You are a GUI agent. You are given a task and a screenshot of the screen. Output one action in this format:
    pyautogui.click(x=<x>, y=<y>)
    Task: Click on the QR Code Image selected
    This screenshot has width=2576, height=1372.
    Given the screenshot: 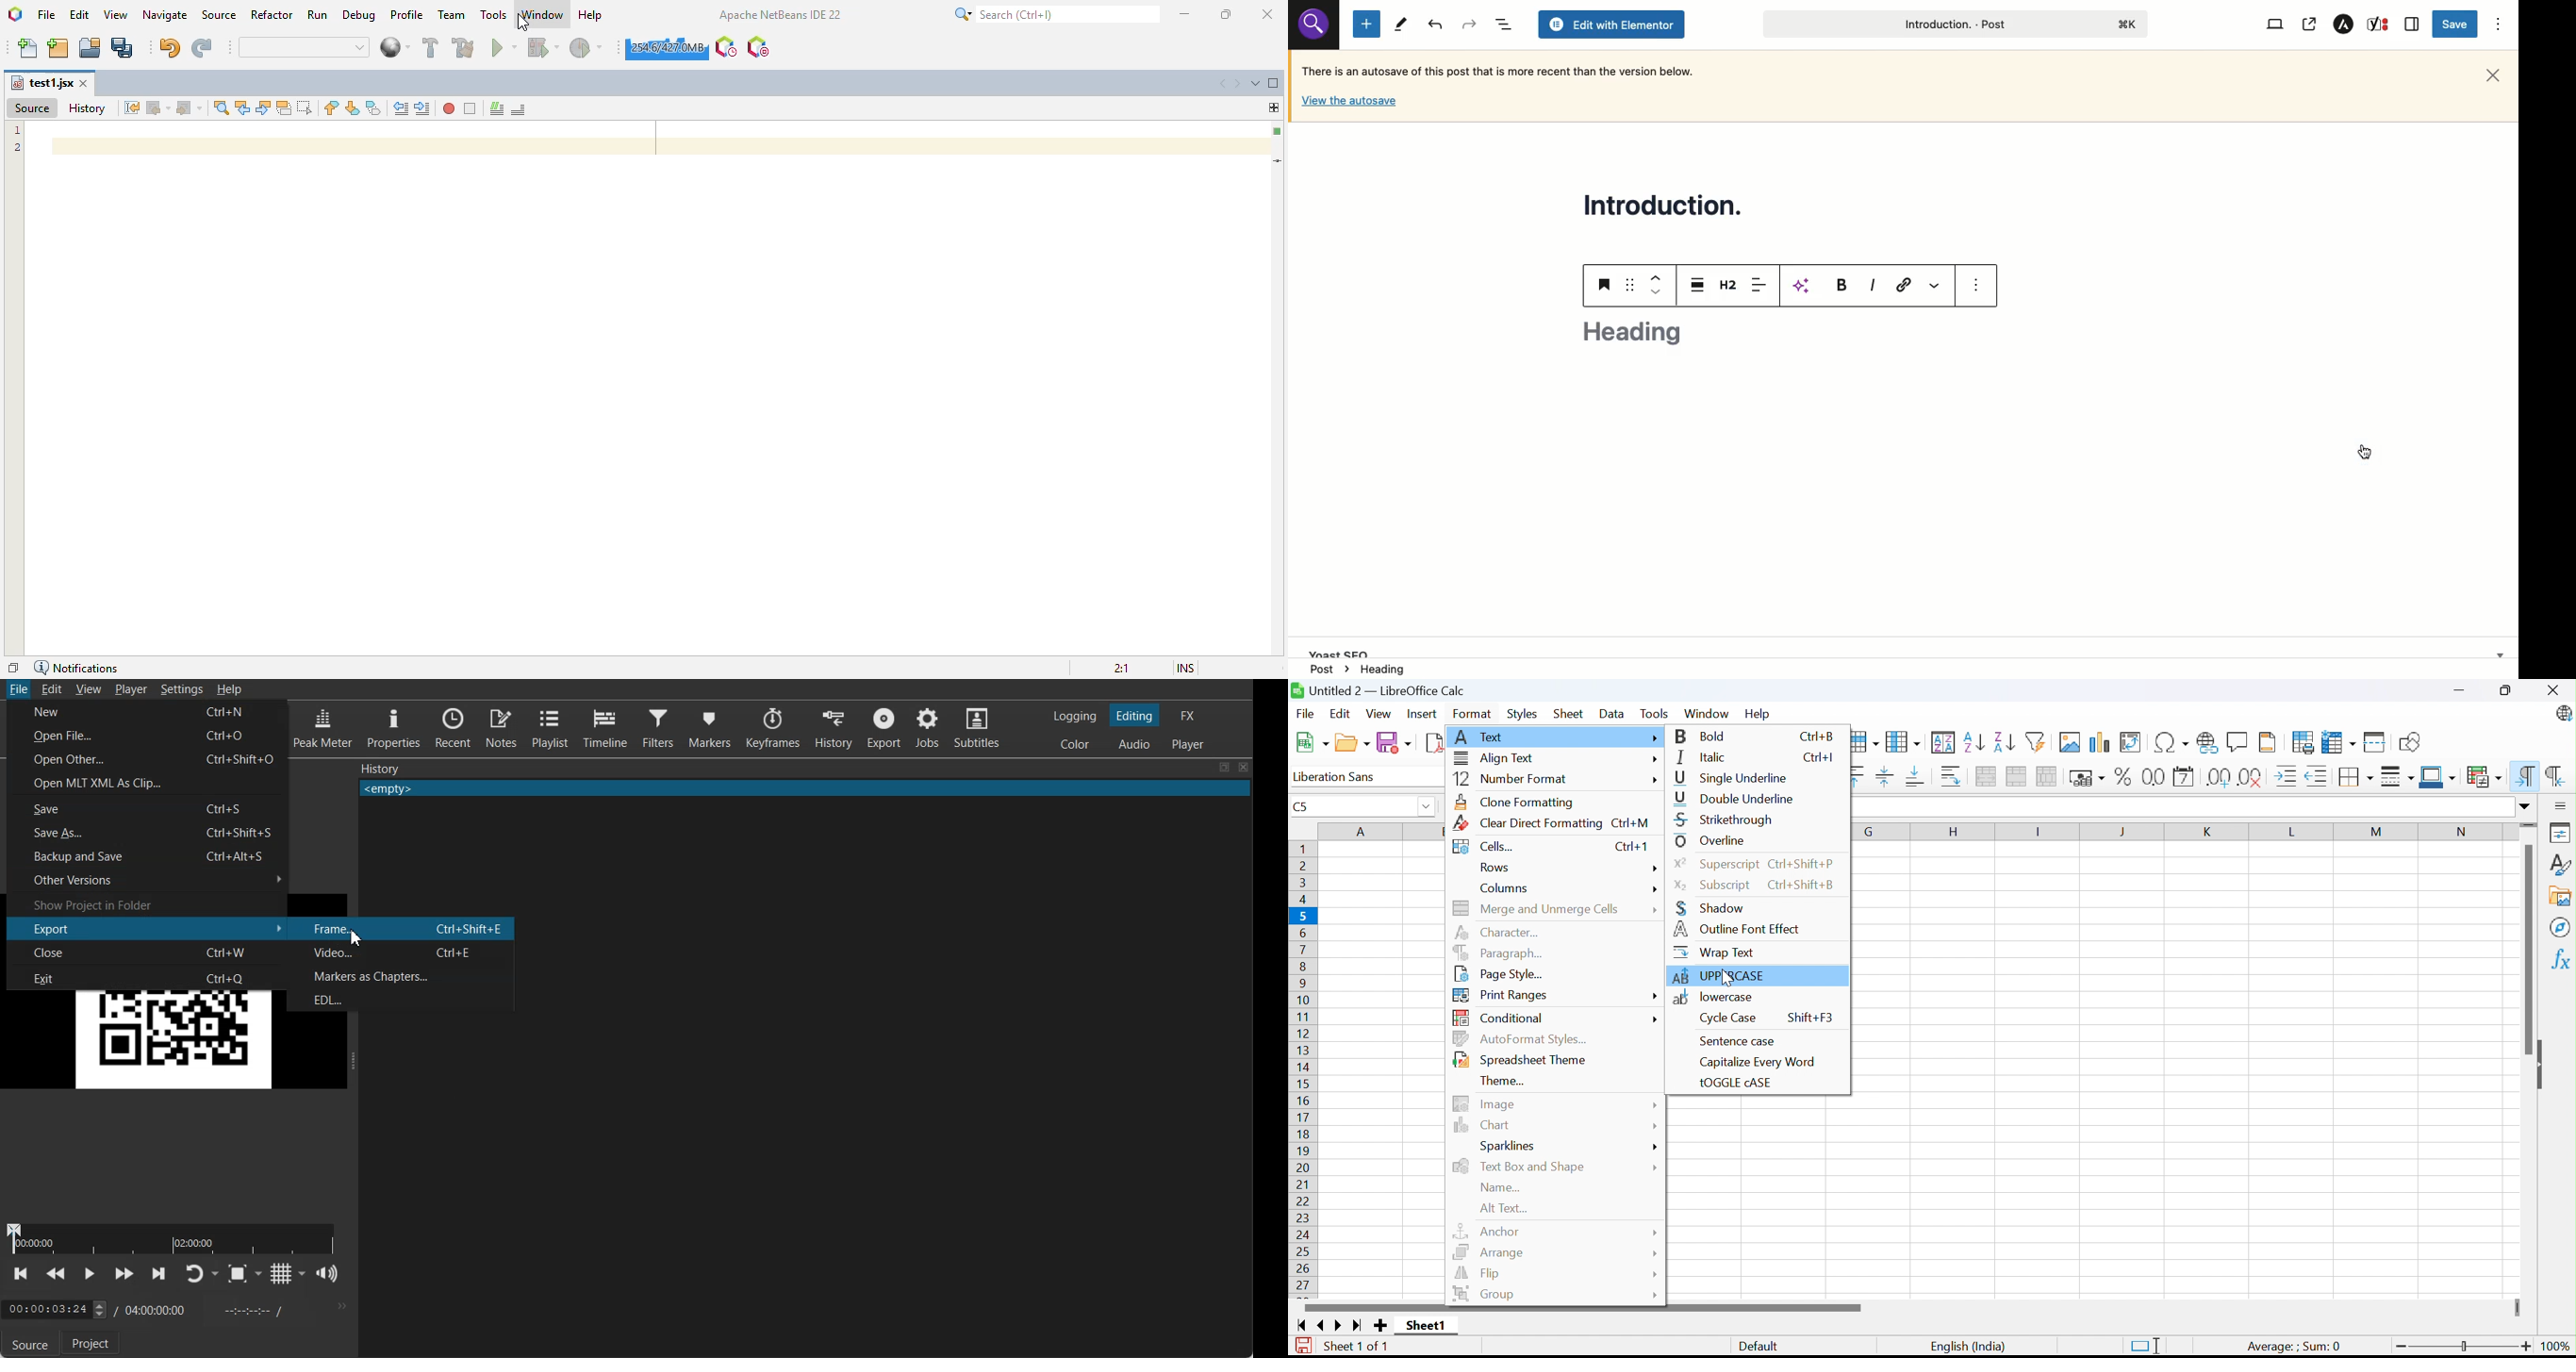 What is the action you would take?
    pyautogui.click(x=148, y=1040)
    